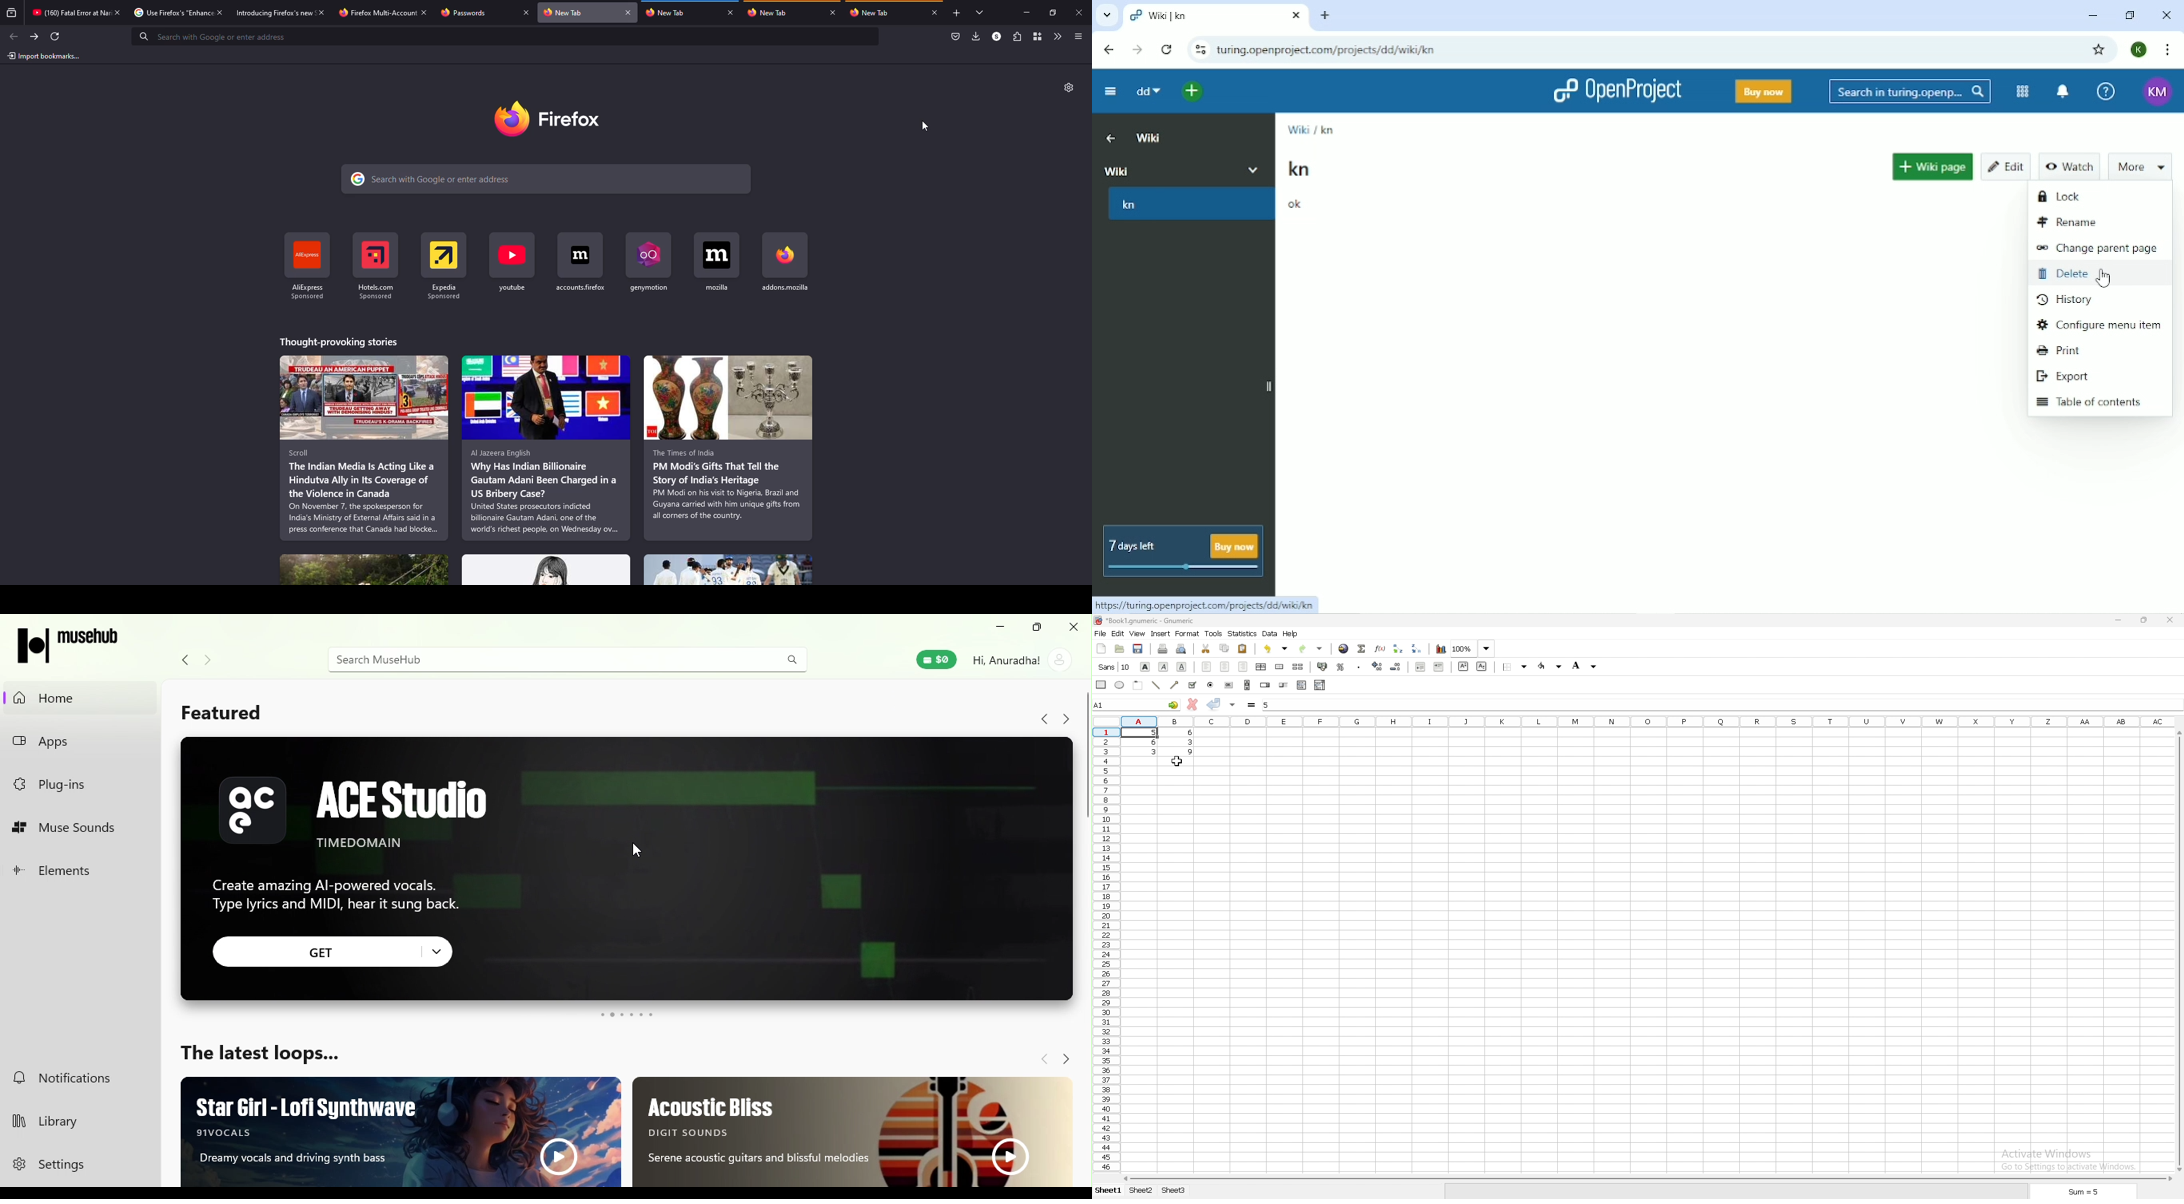 Image resolution: width=2184 pixels, height=1204 pixels. What do you see at coordinates (1155, 685) in the screenshot?
I see `line` at bounding box center [1155, 685].